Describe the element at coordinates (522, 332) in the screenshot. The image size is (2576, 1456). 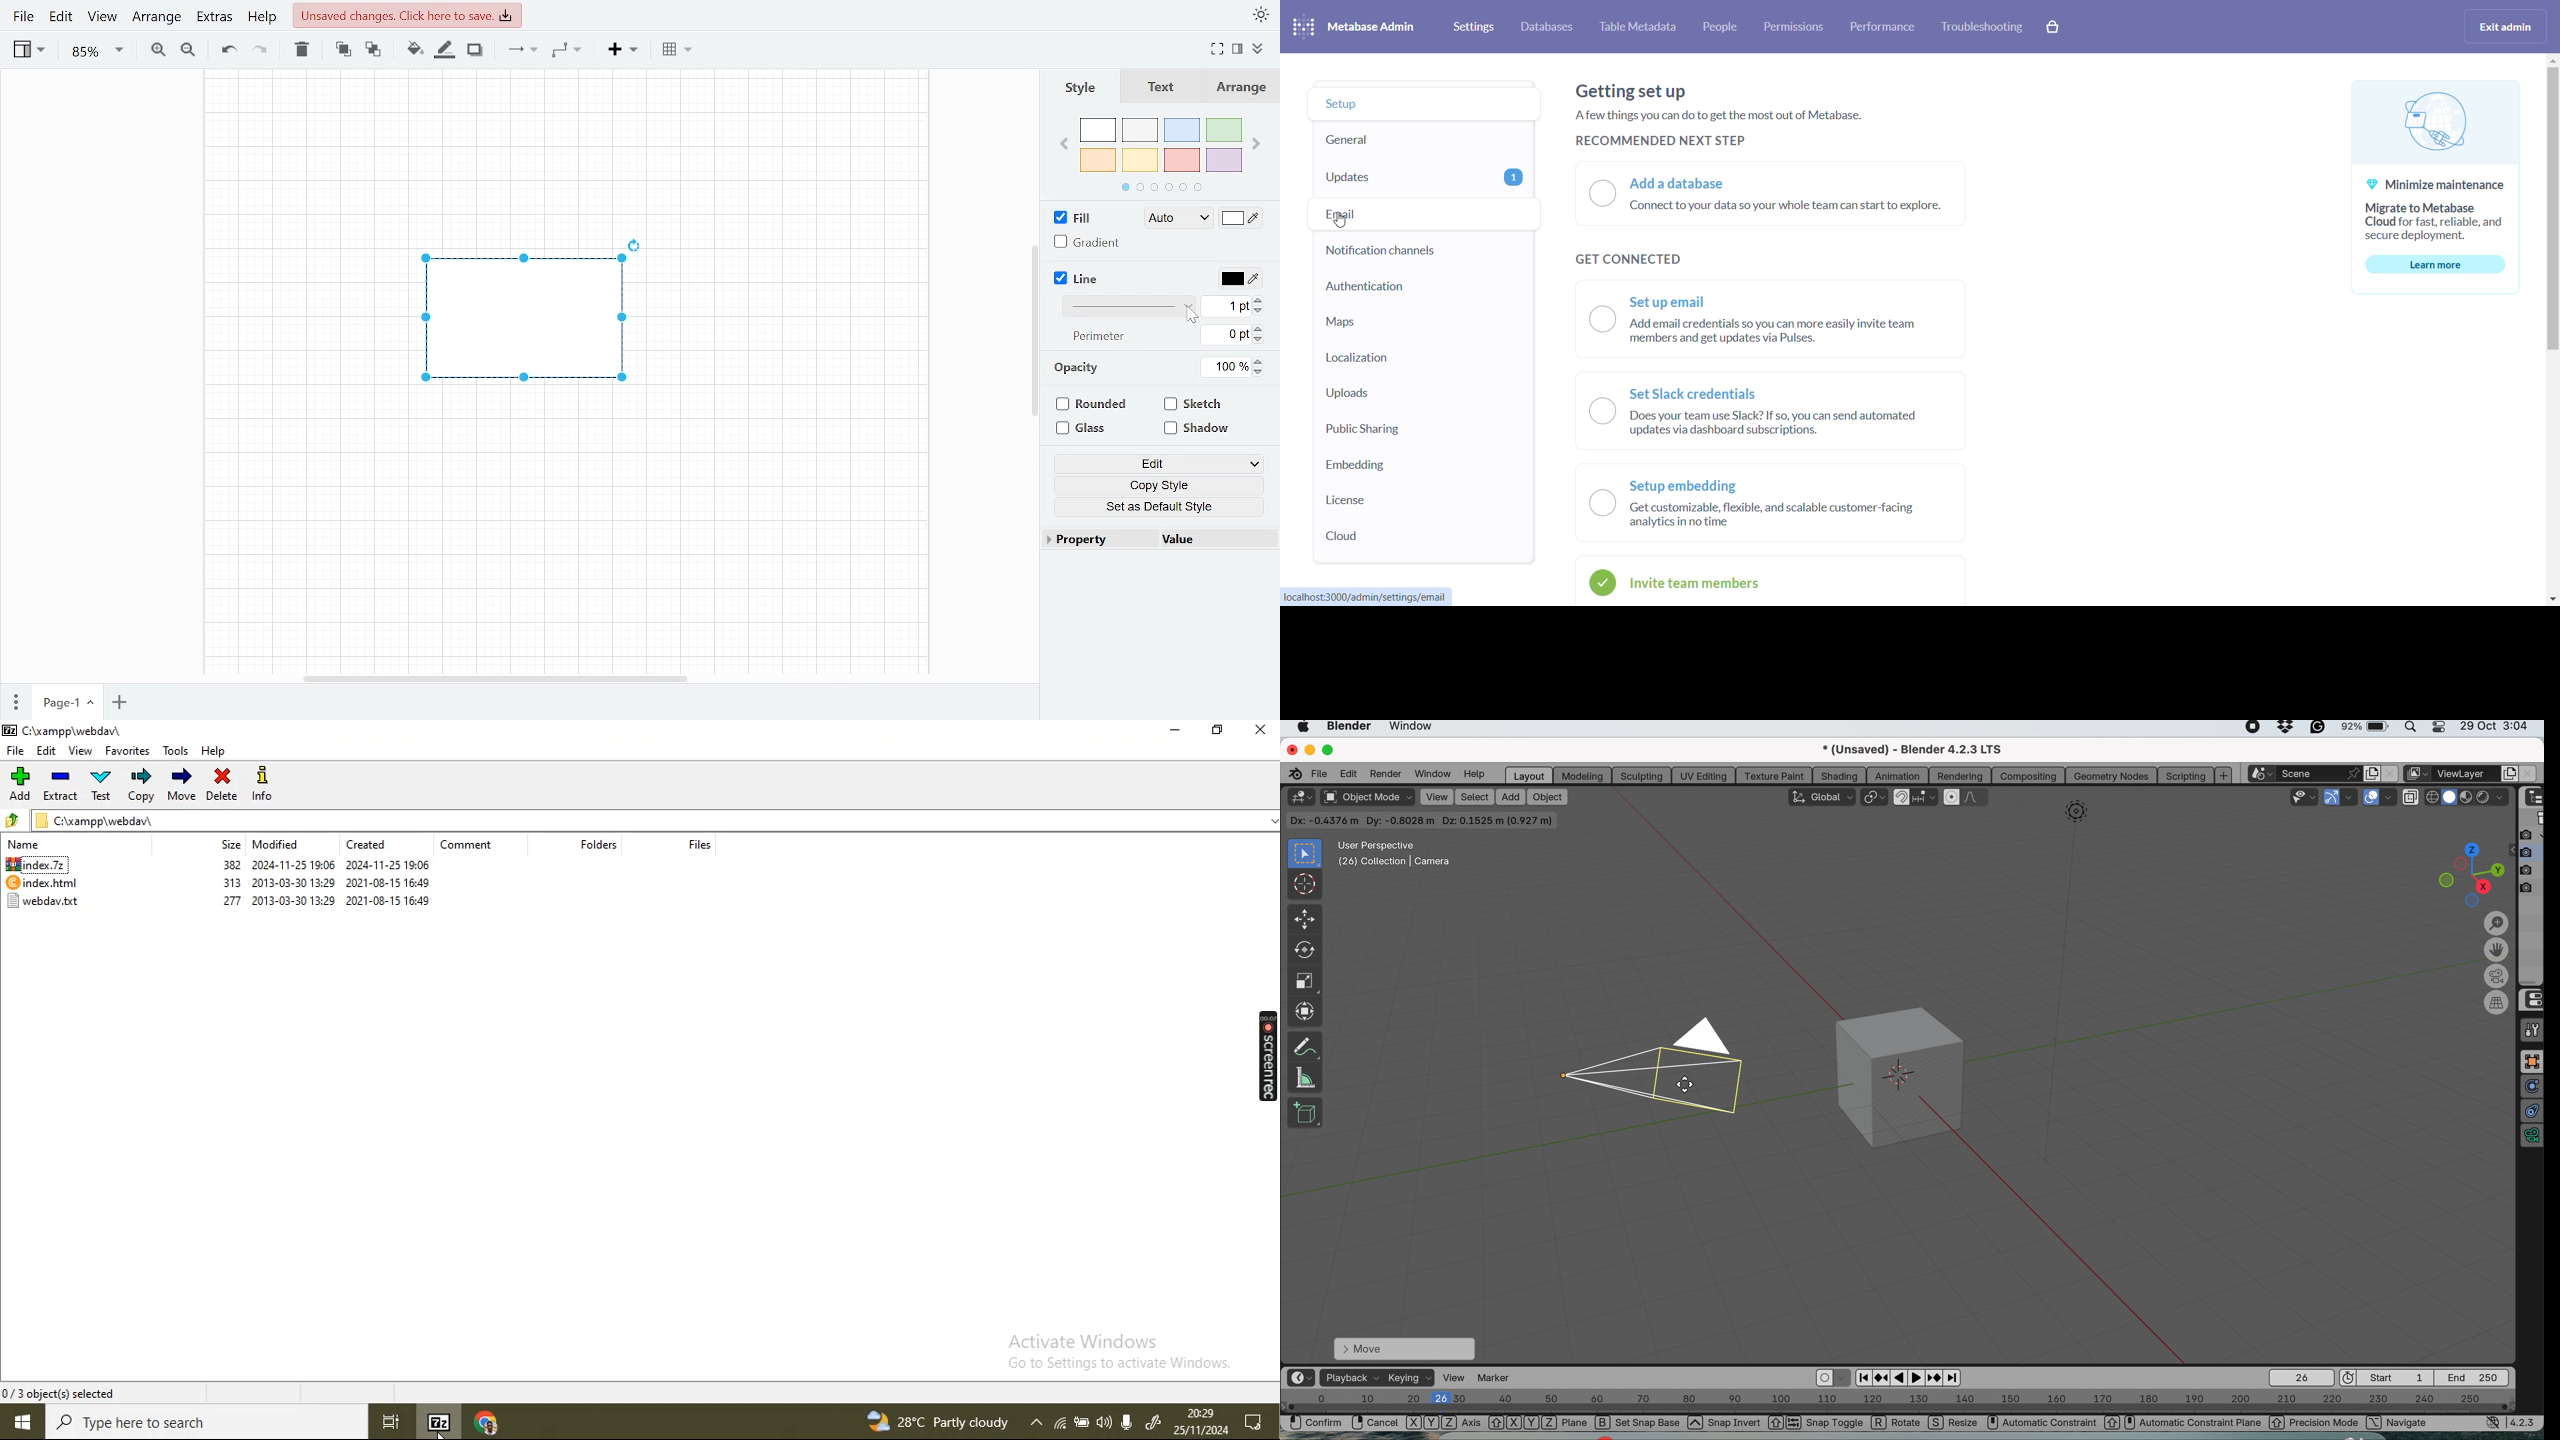
I see `Current shape` at that location.